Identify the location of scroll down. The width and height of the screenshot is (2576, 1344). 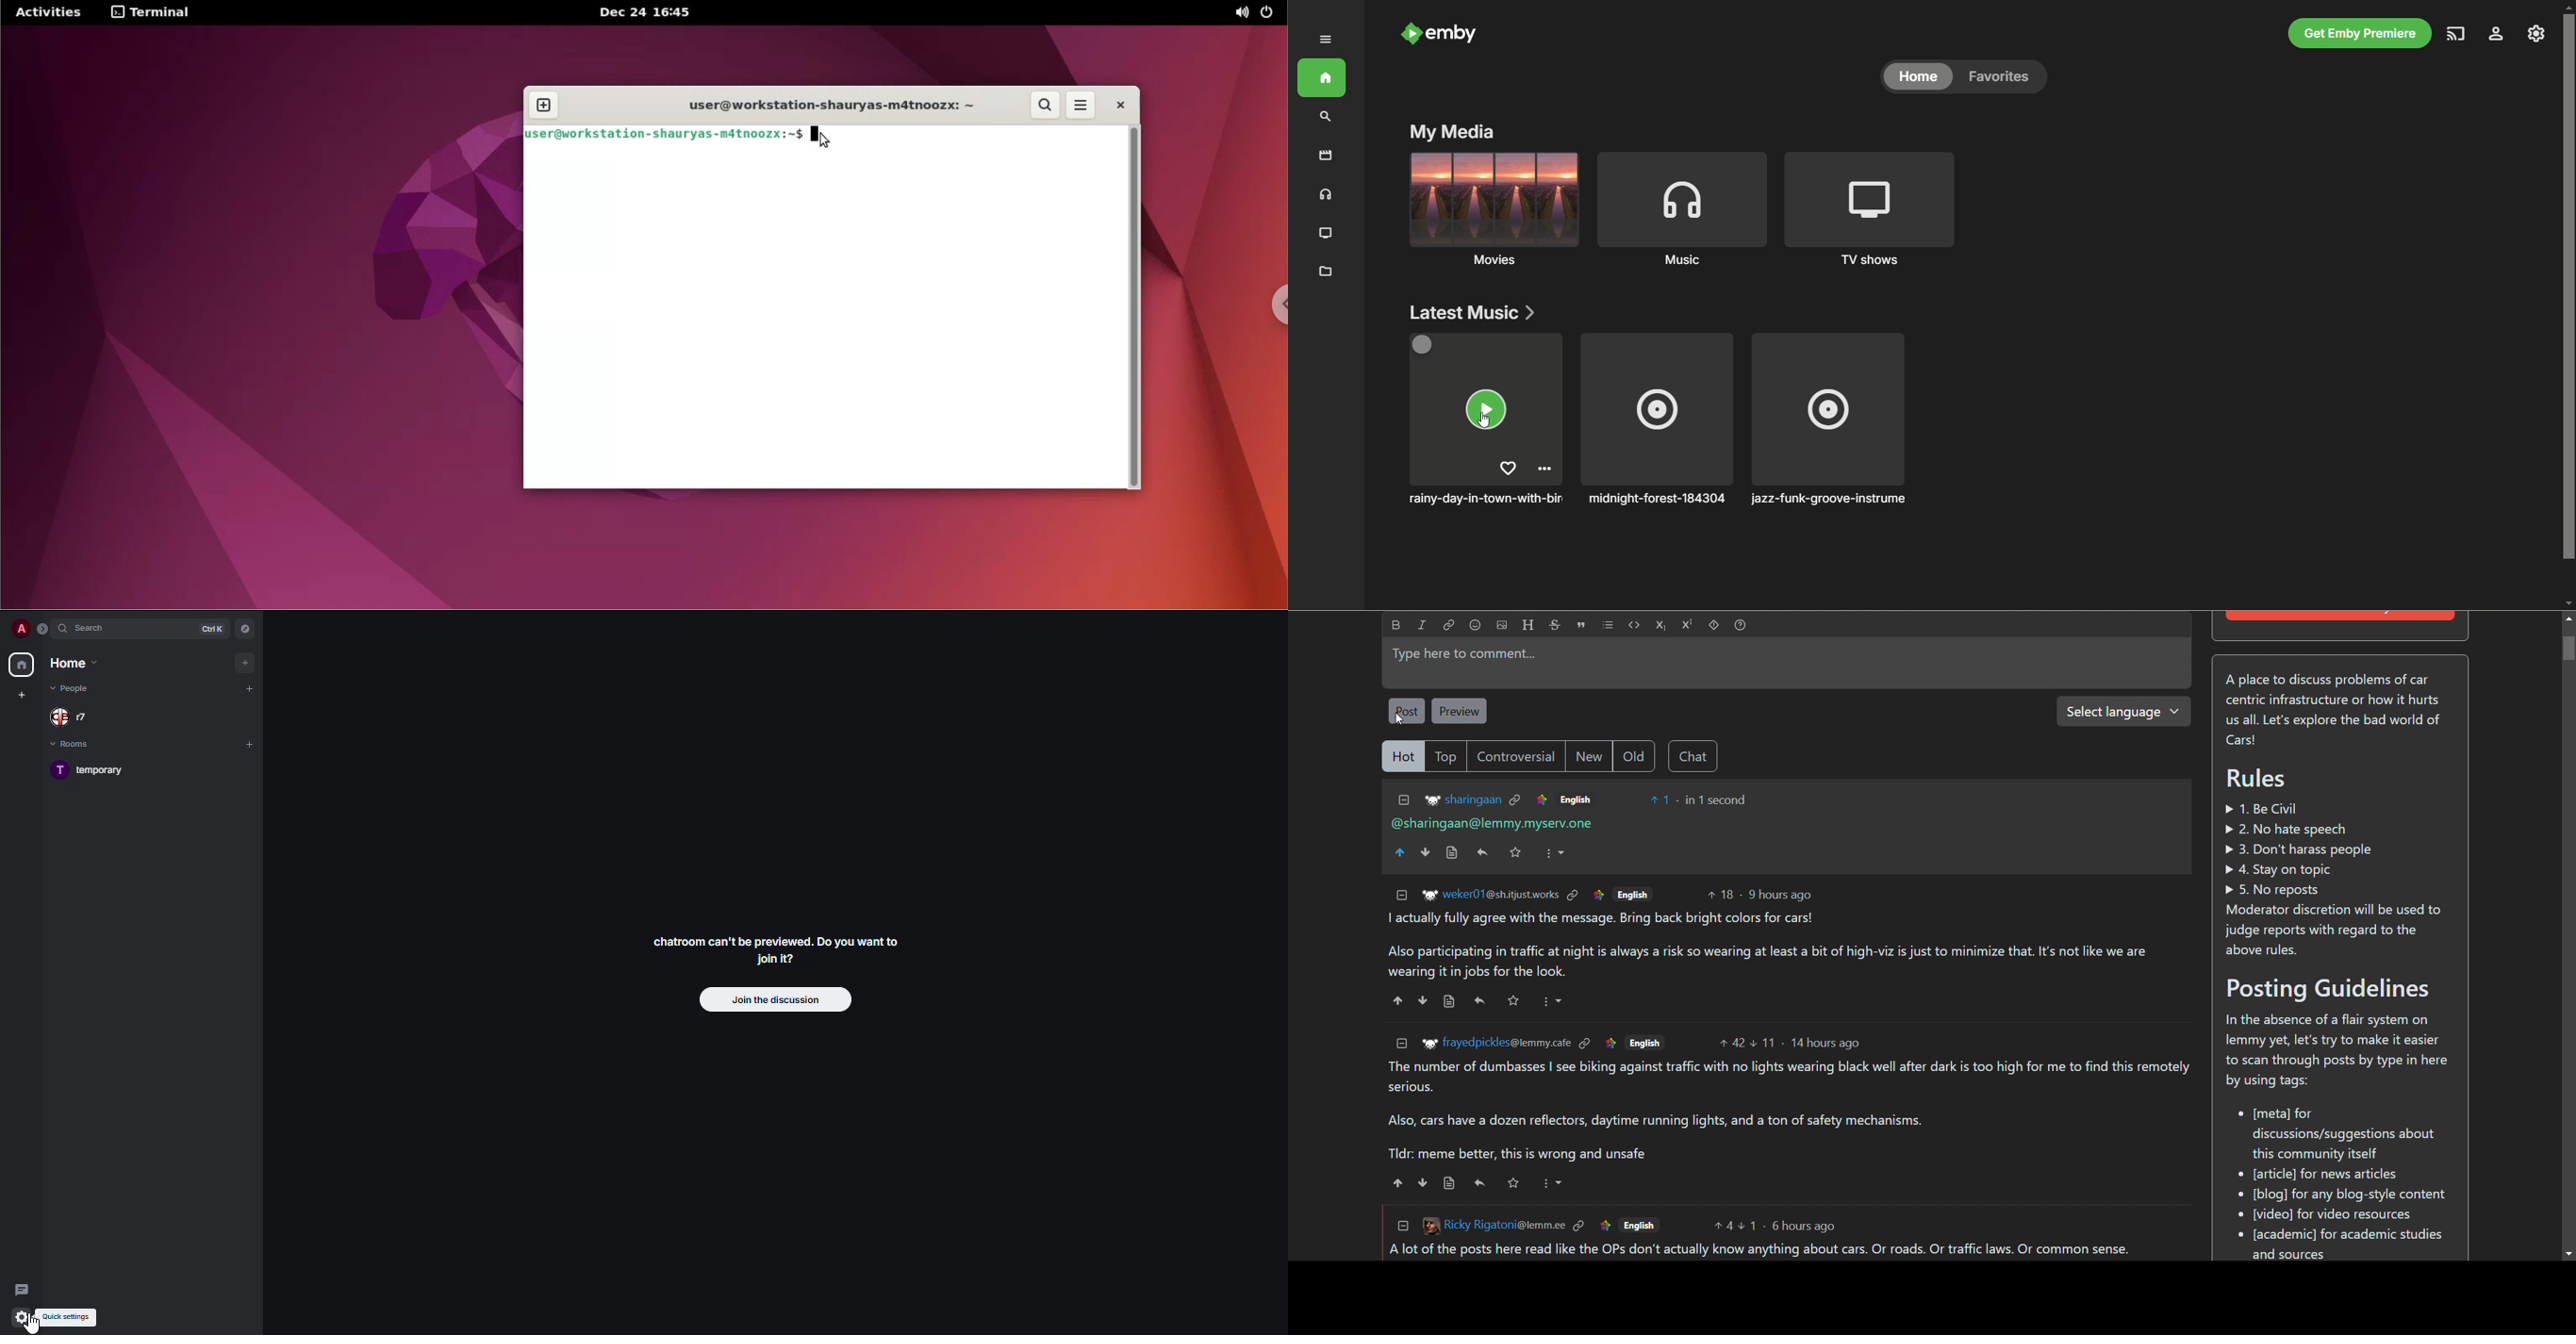
(2568, 1254).